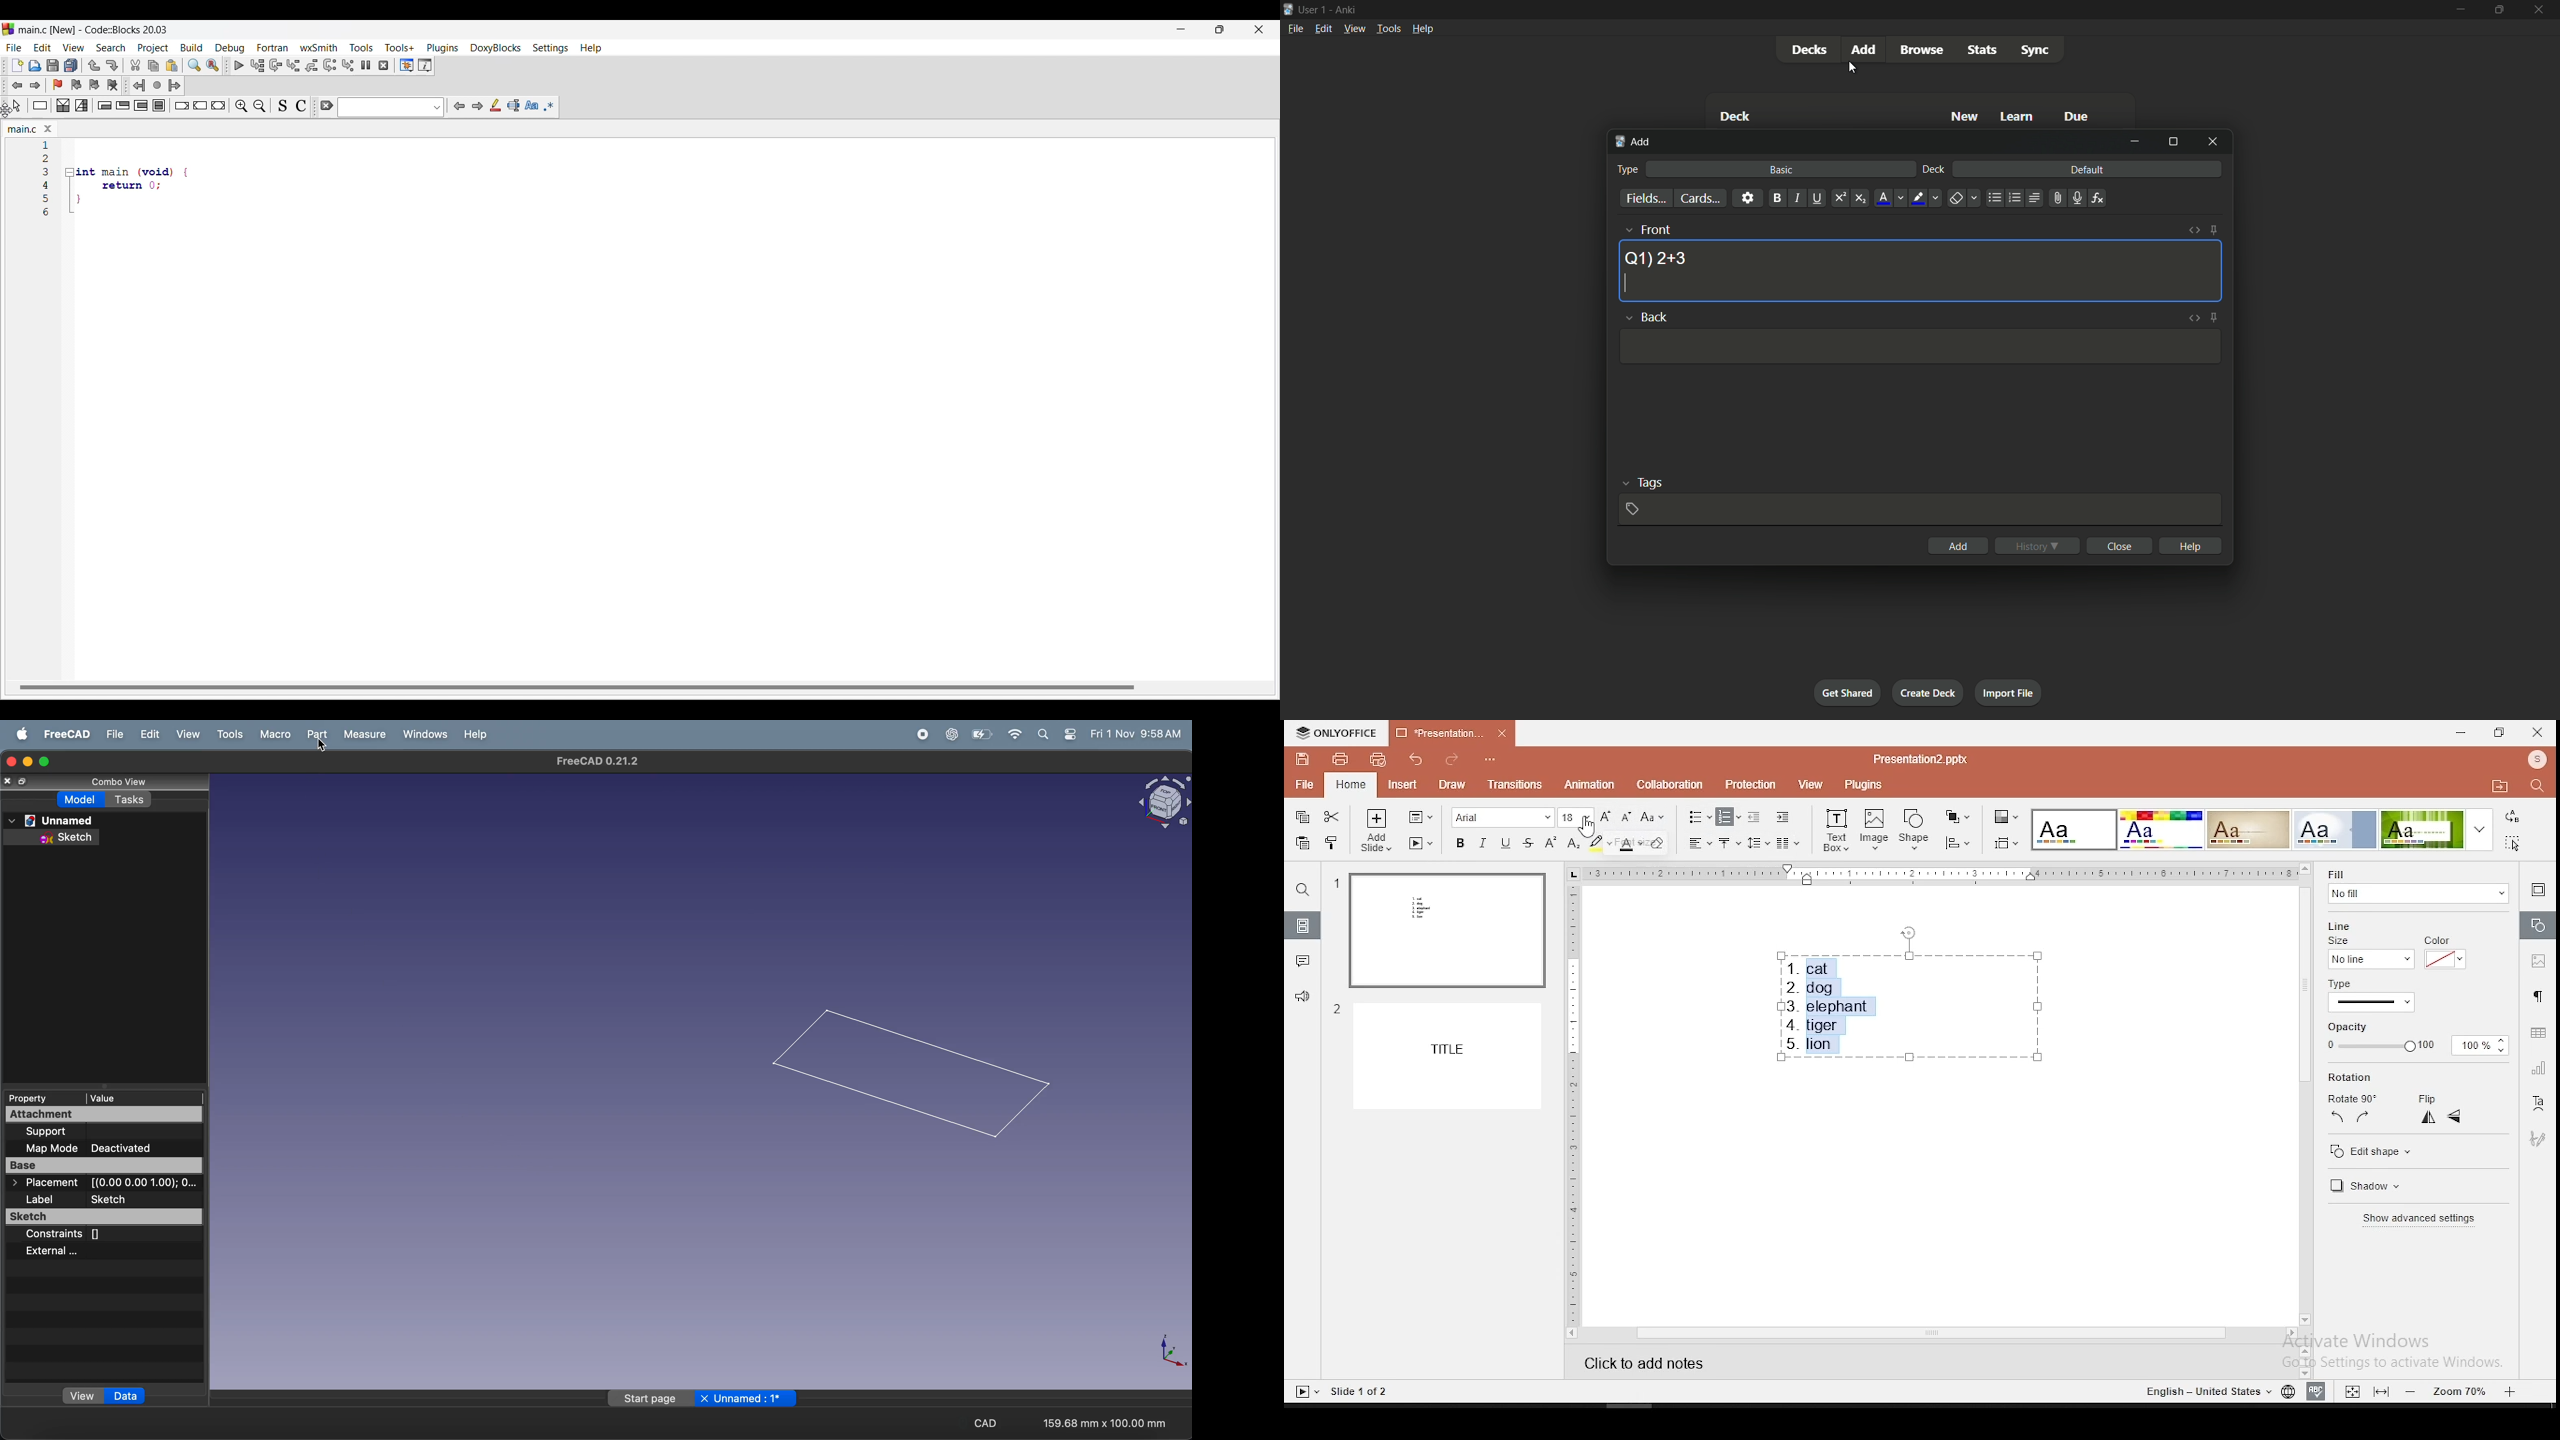  Describe the element at coordinates (1851, 67) in the screenshot. I see `cursor` at that location.